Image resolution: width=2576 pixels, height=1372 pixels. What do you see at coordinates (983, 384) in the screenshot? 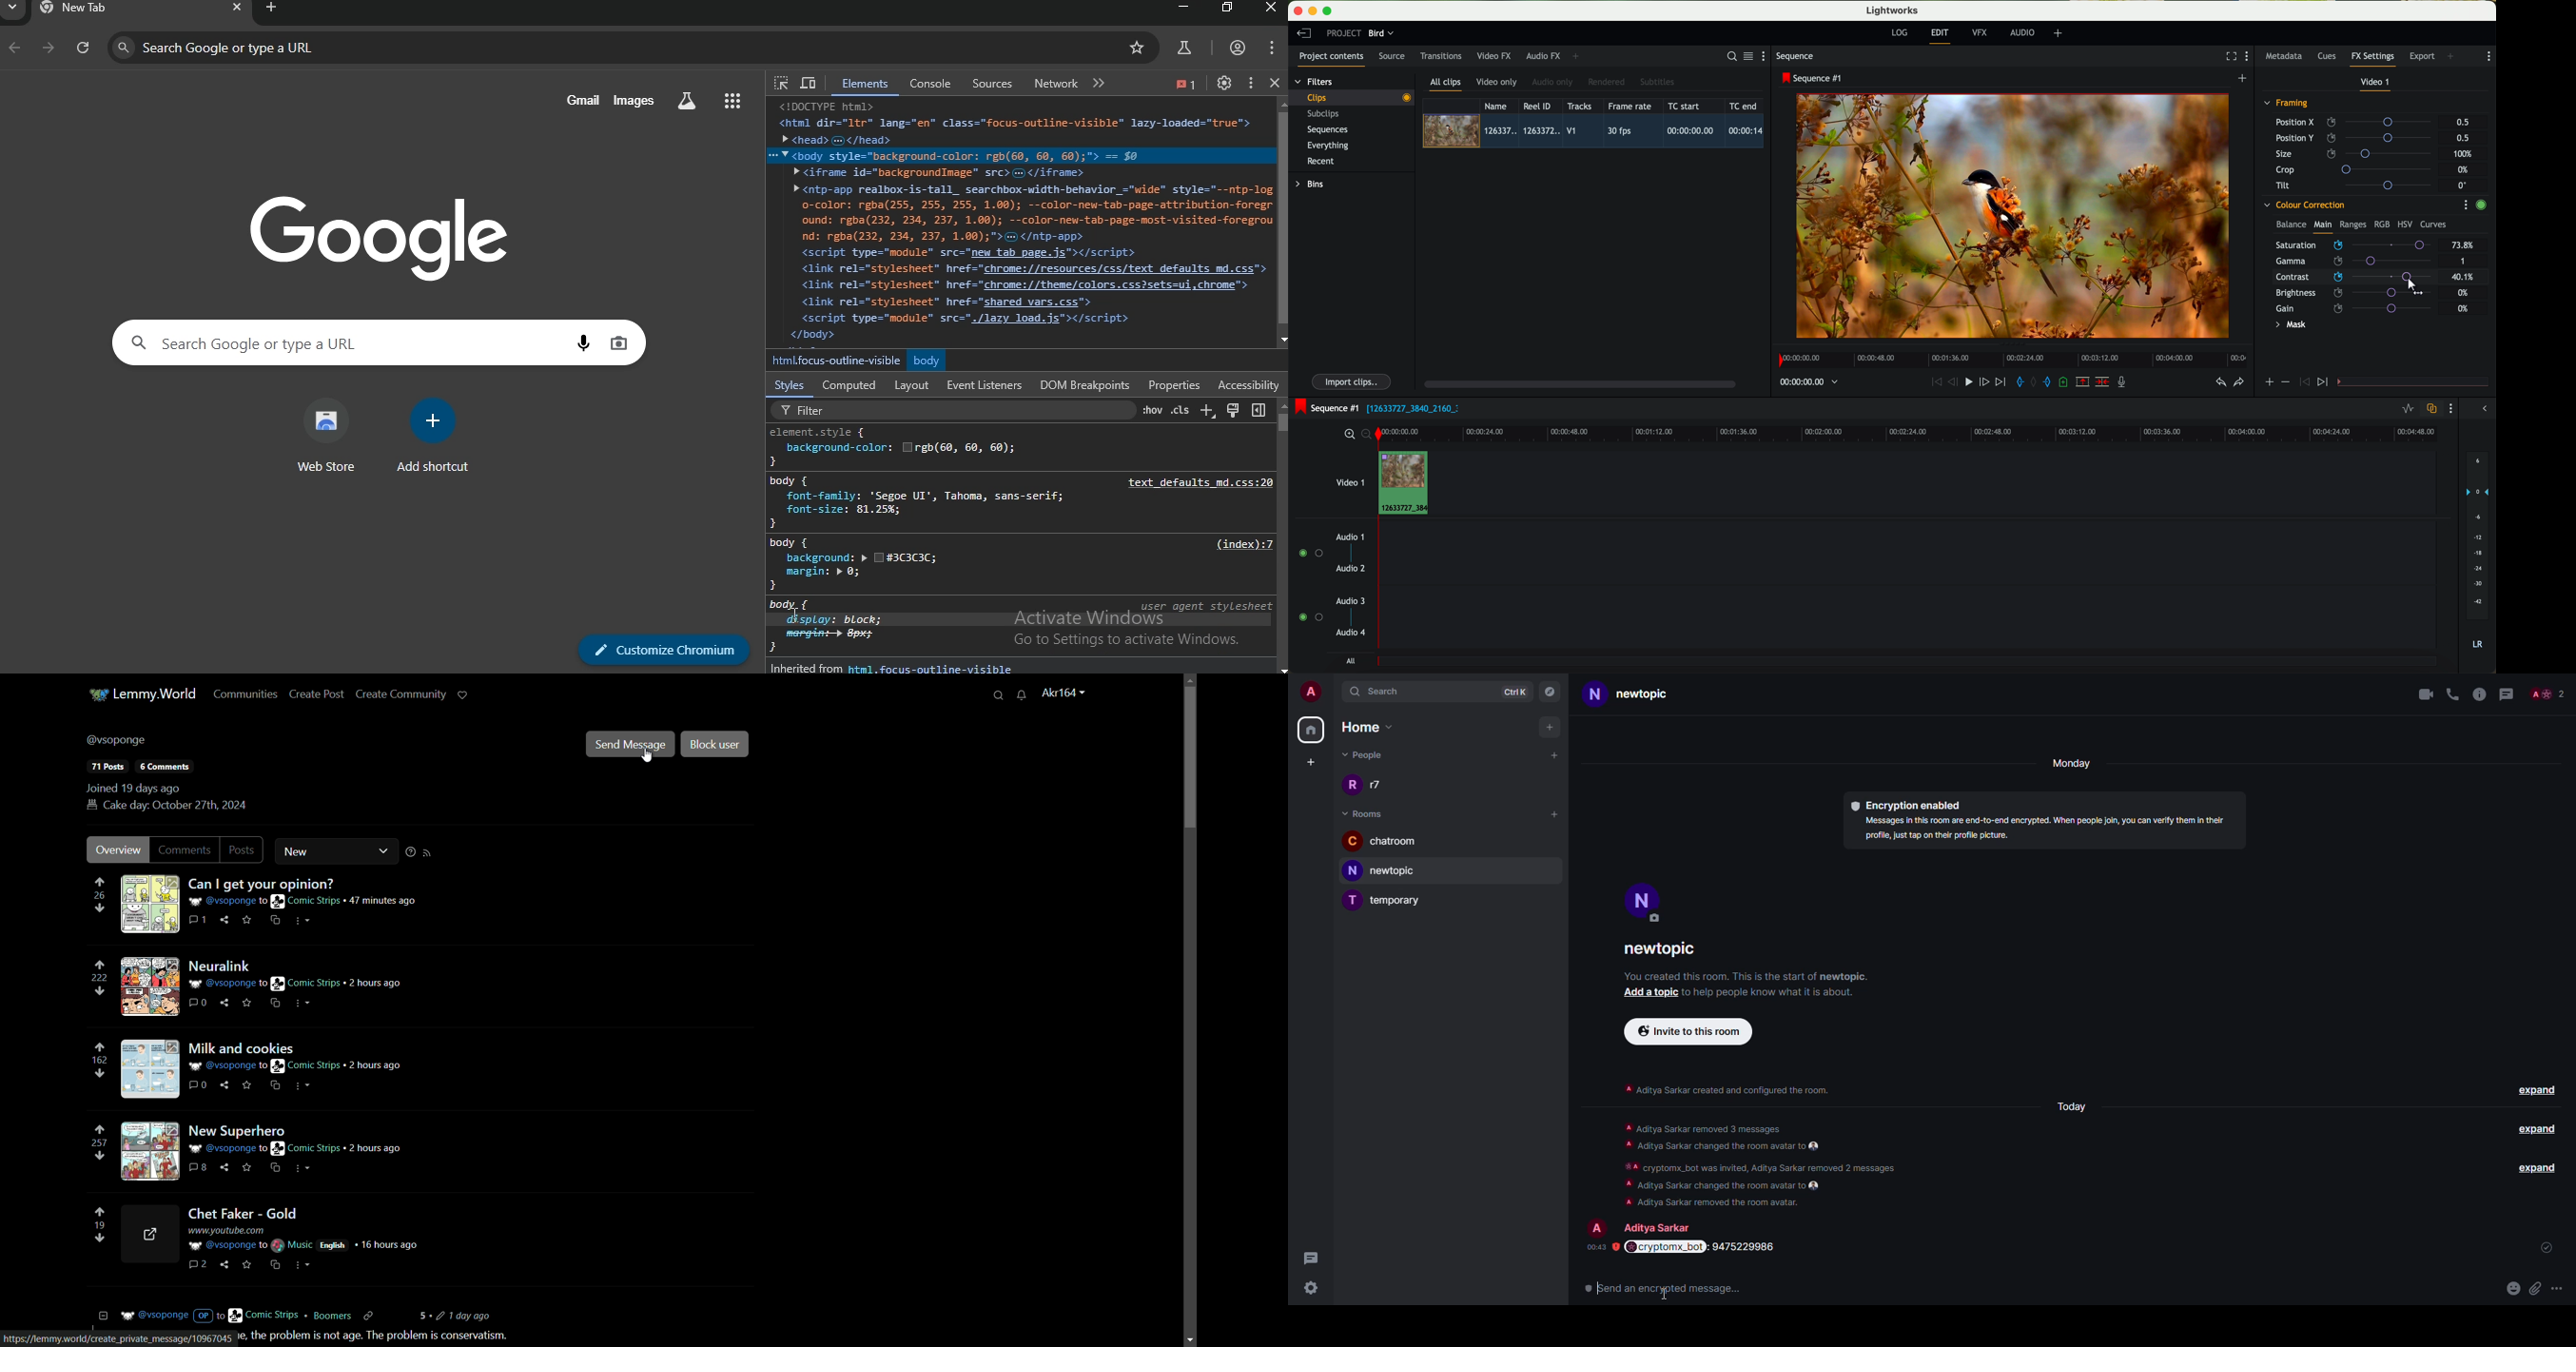
I see `Event Listeners` at bounding box center [983, 384].